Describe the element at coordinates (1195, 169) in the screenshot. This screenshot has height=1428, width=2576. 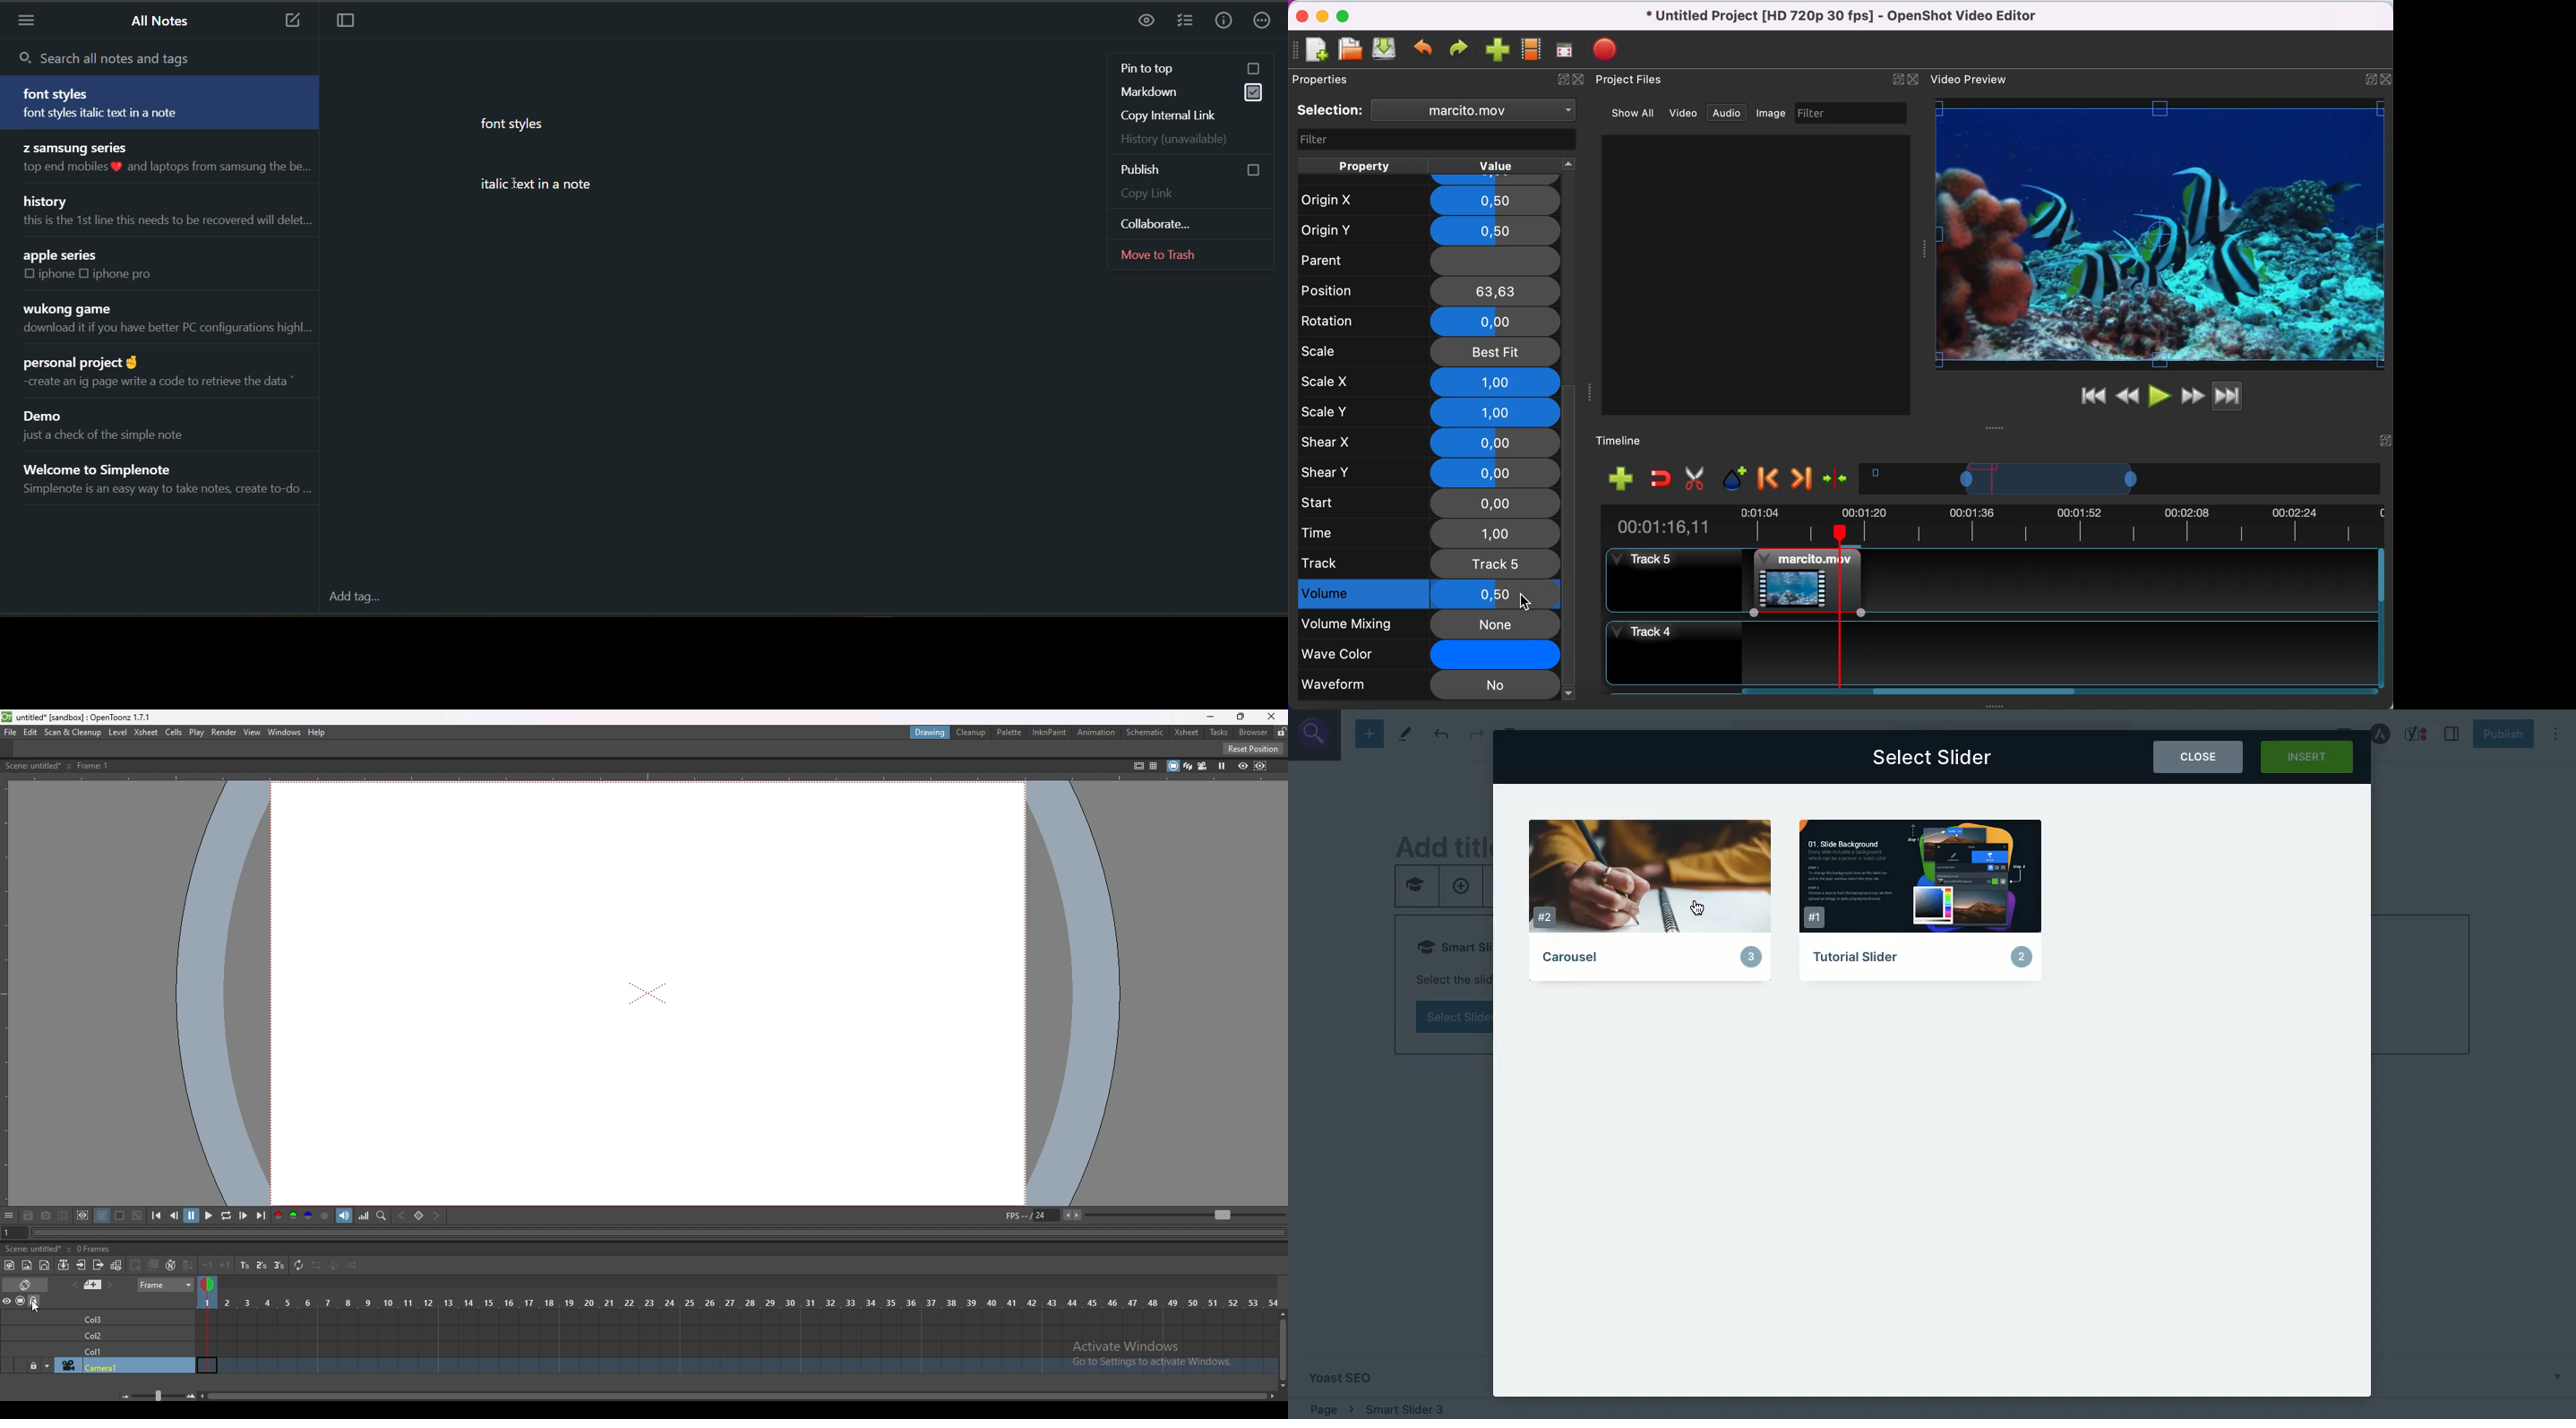
I see `publish` at that location.